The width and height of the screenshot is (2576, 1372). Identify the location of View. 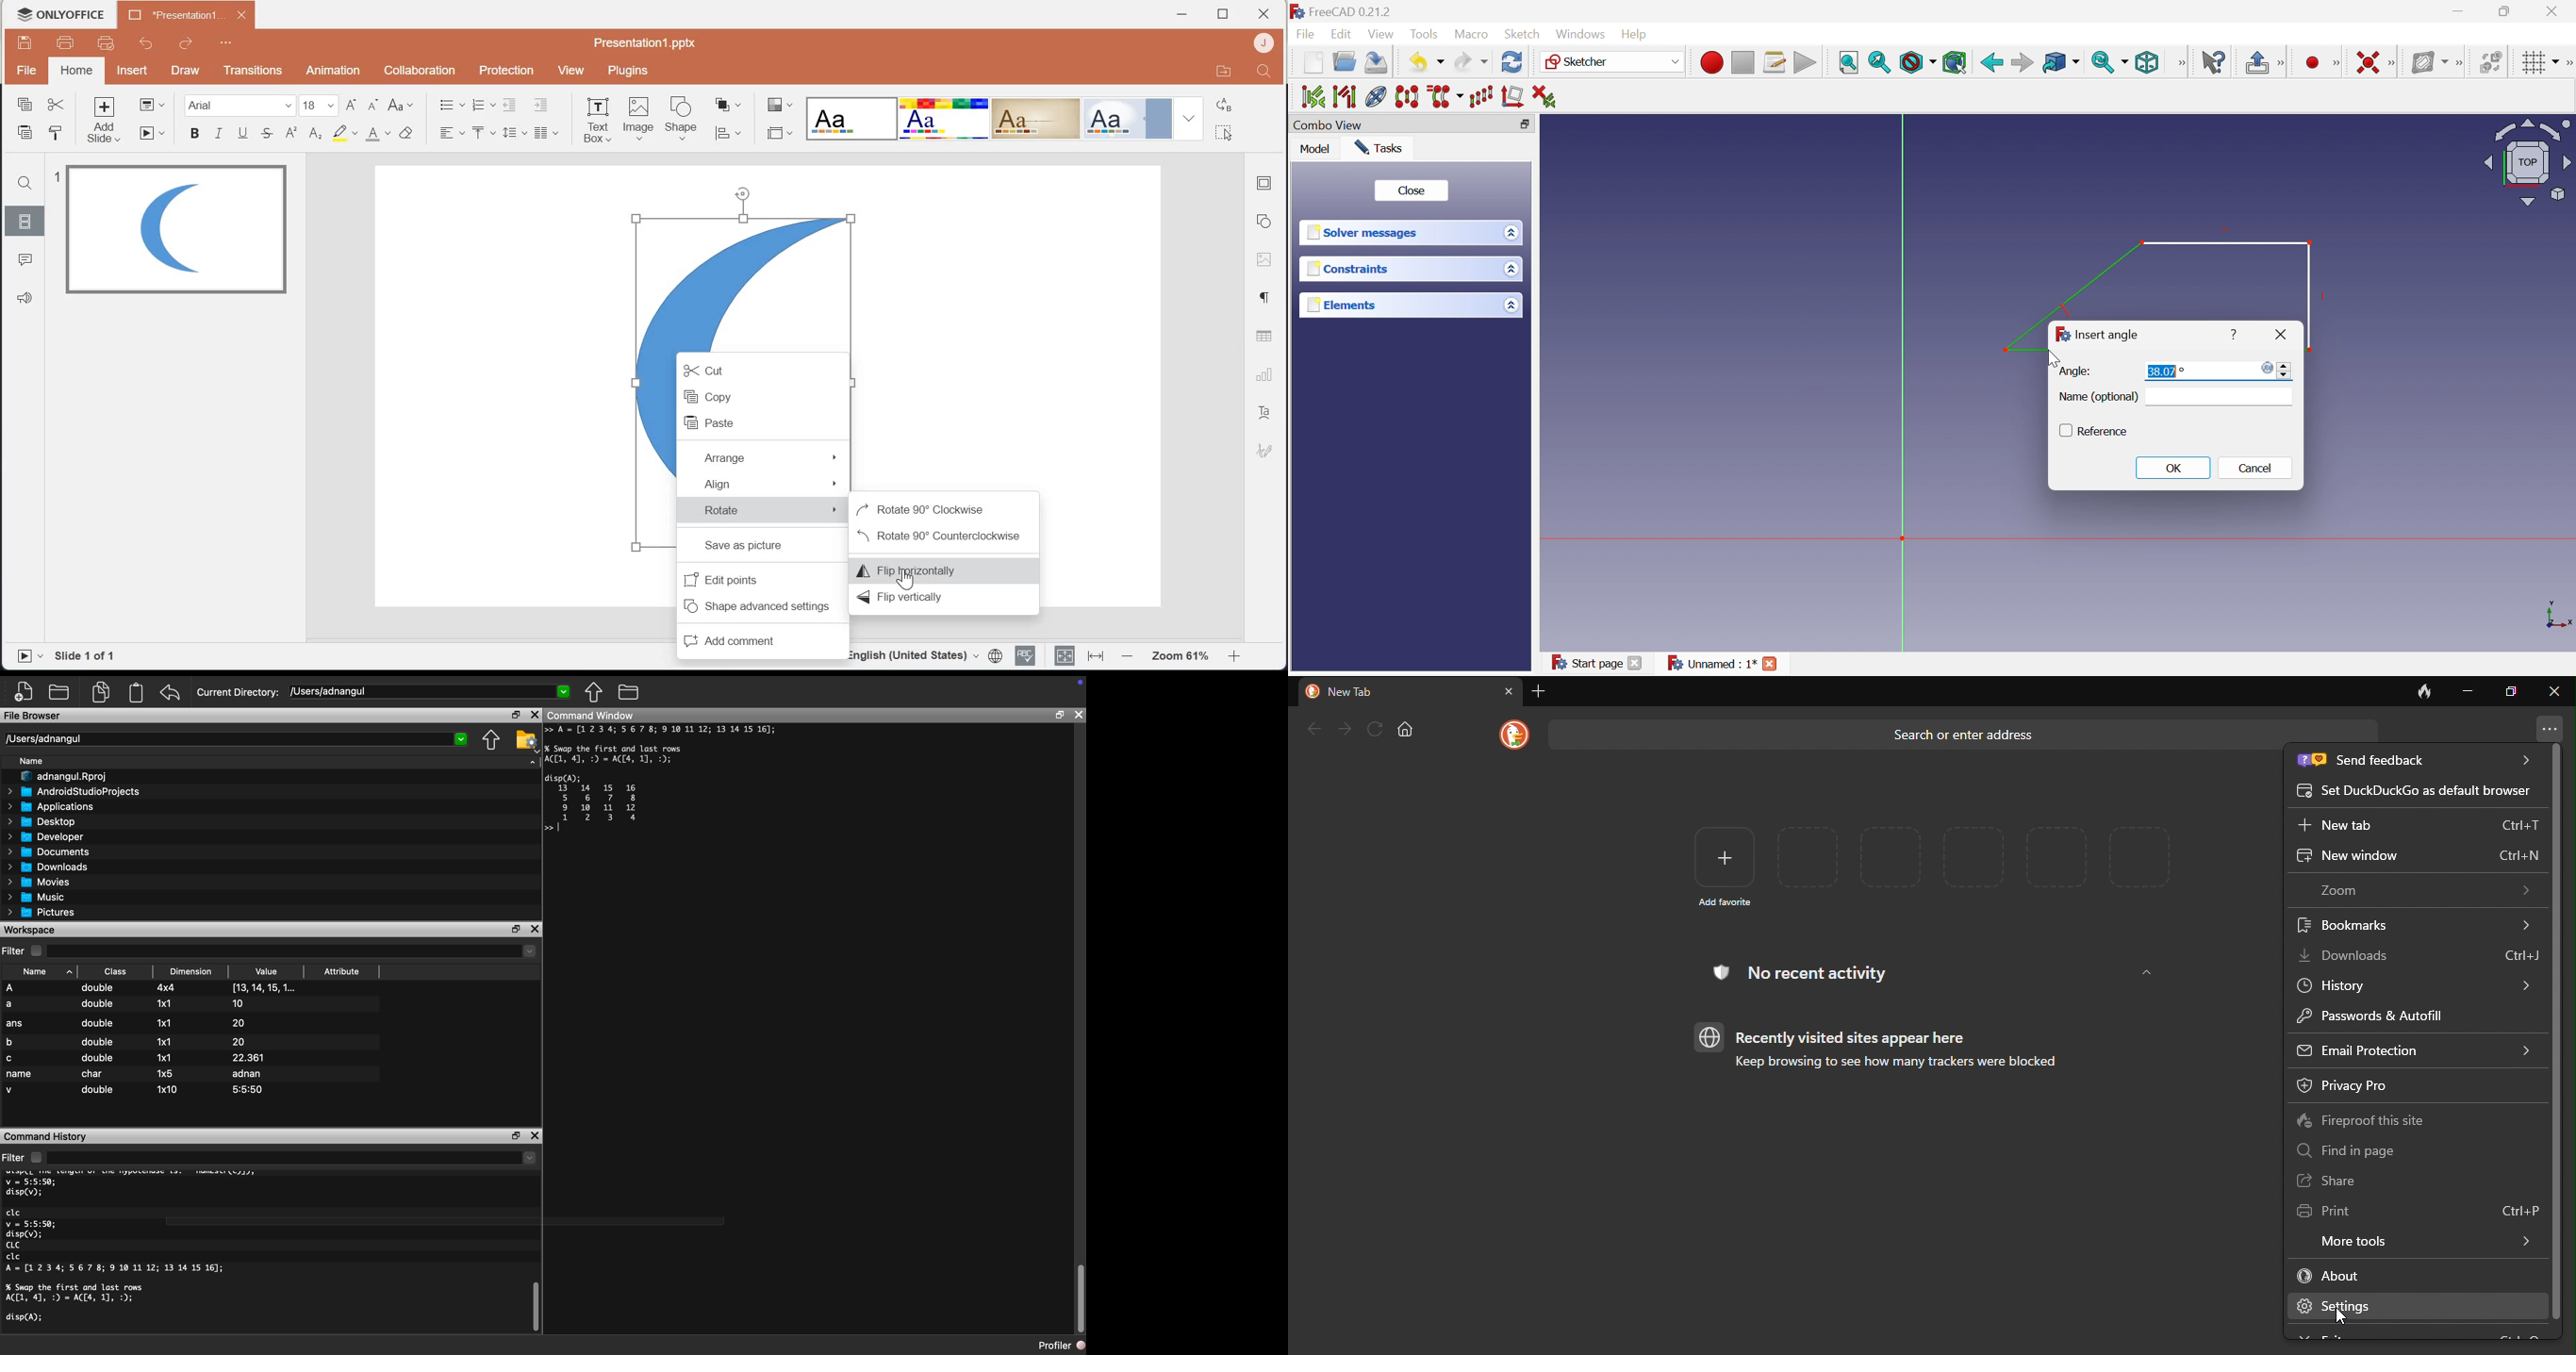
(1382, 34).